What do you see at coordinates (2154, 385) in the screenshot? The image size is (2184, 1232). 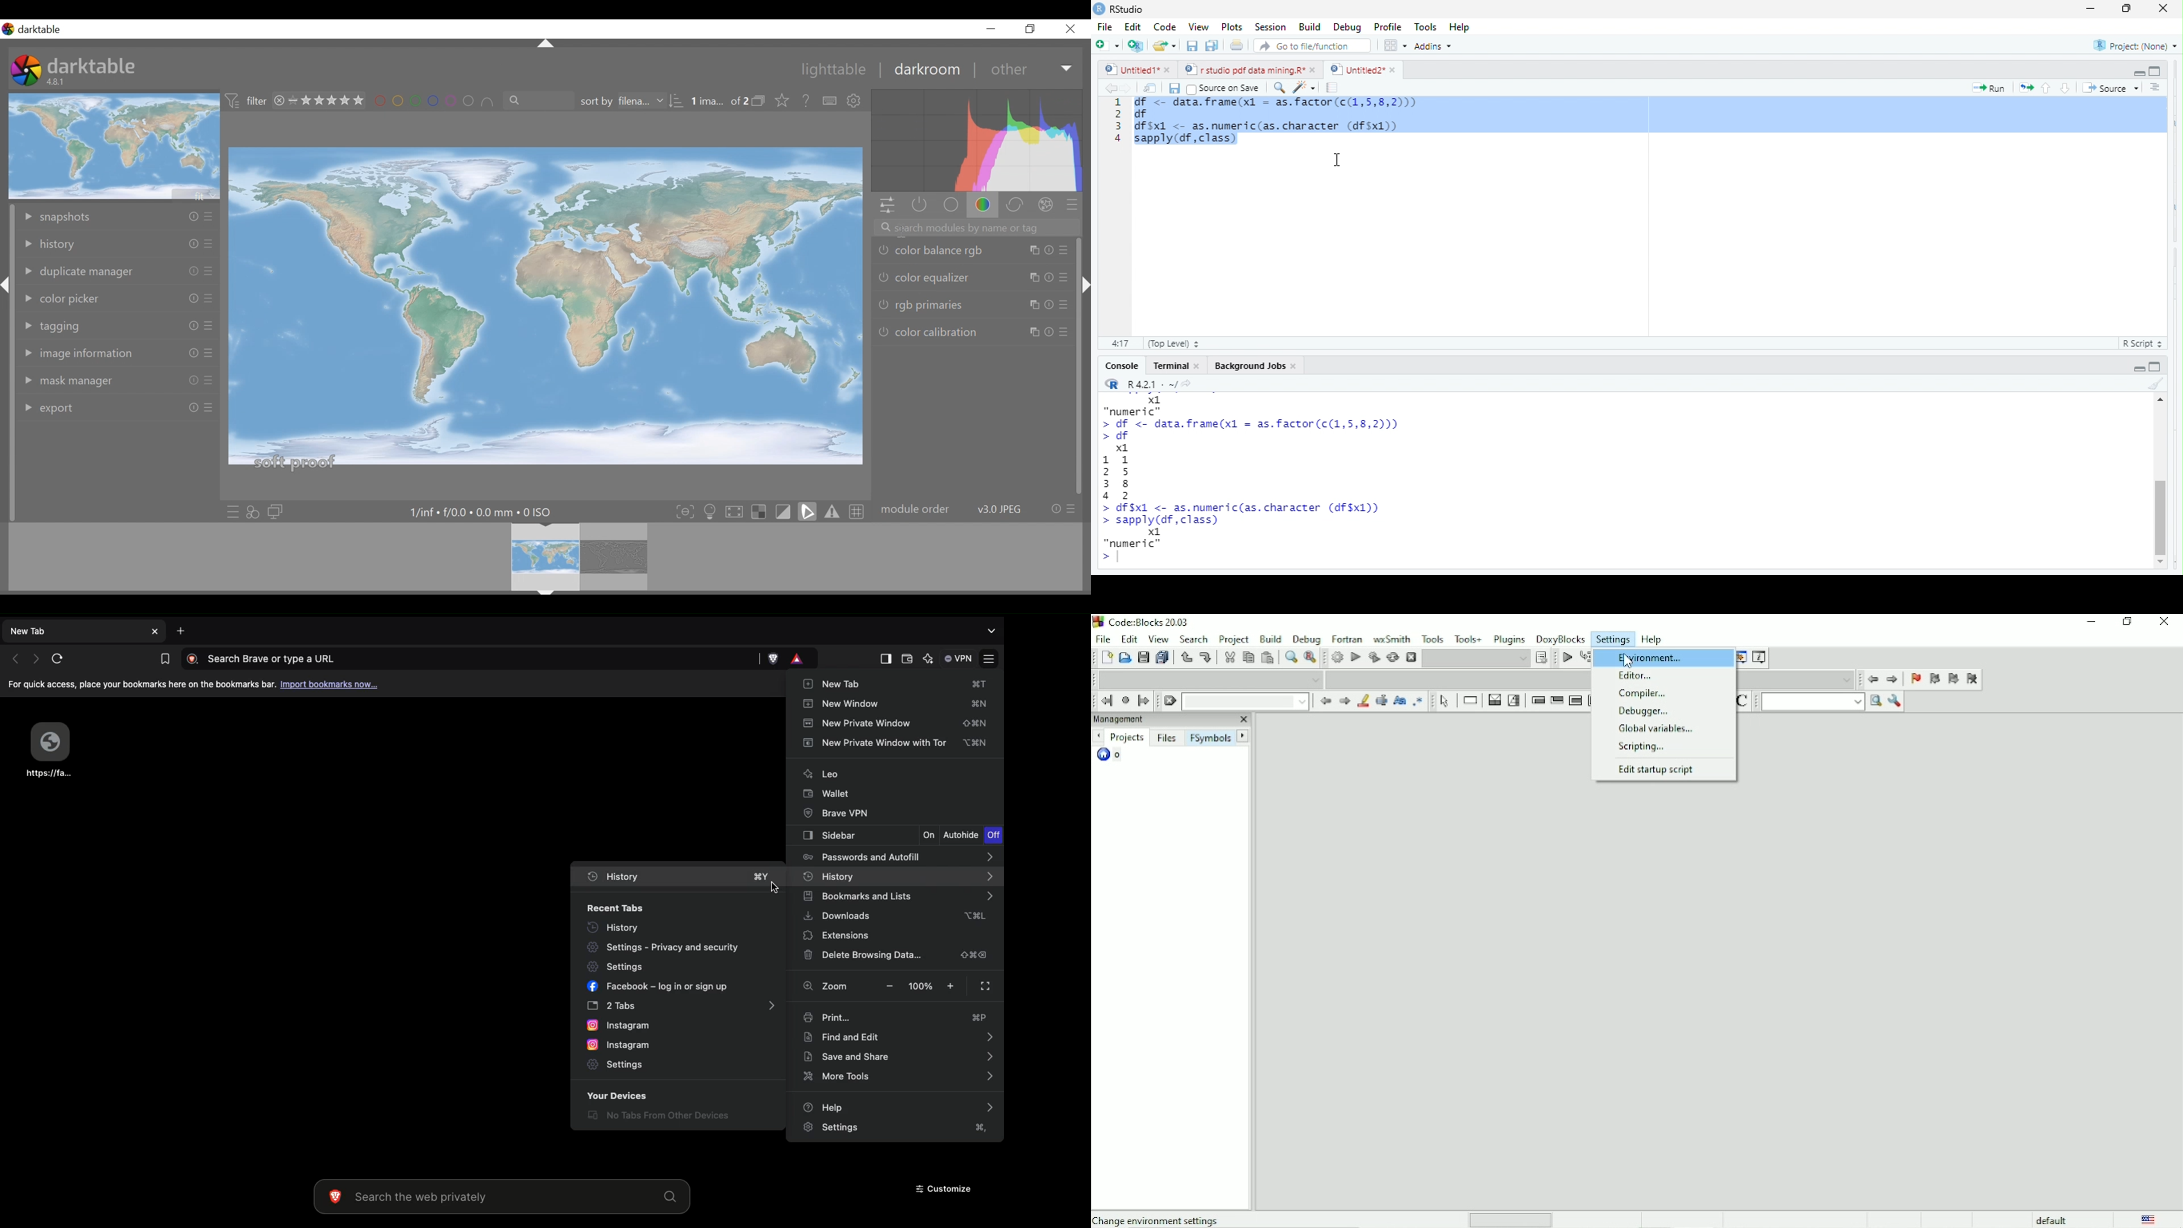 I see `clear console` at bounding box center [2154, 385].